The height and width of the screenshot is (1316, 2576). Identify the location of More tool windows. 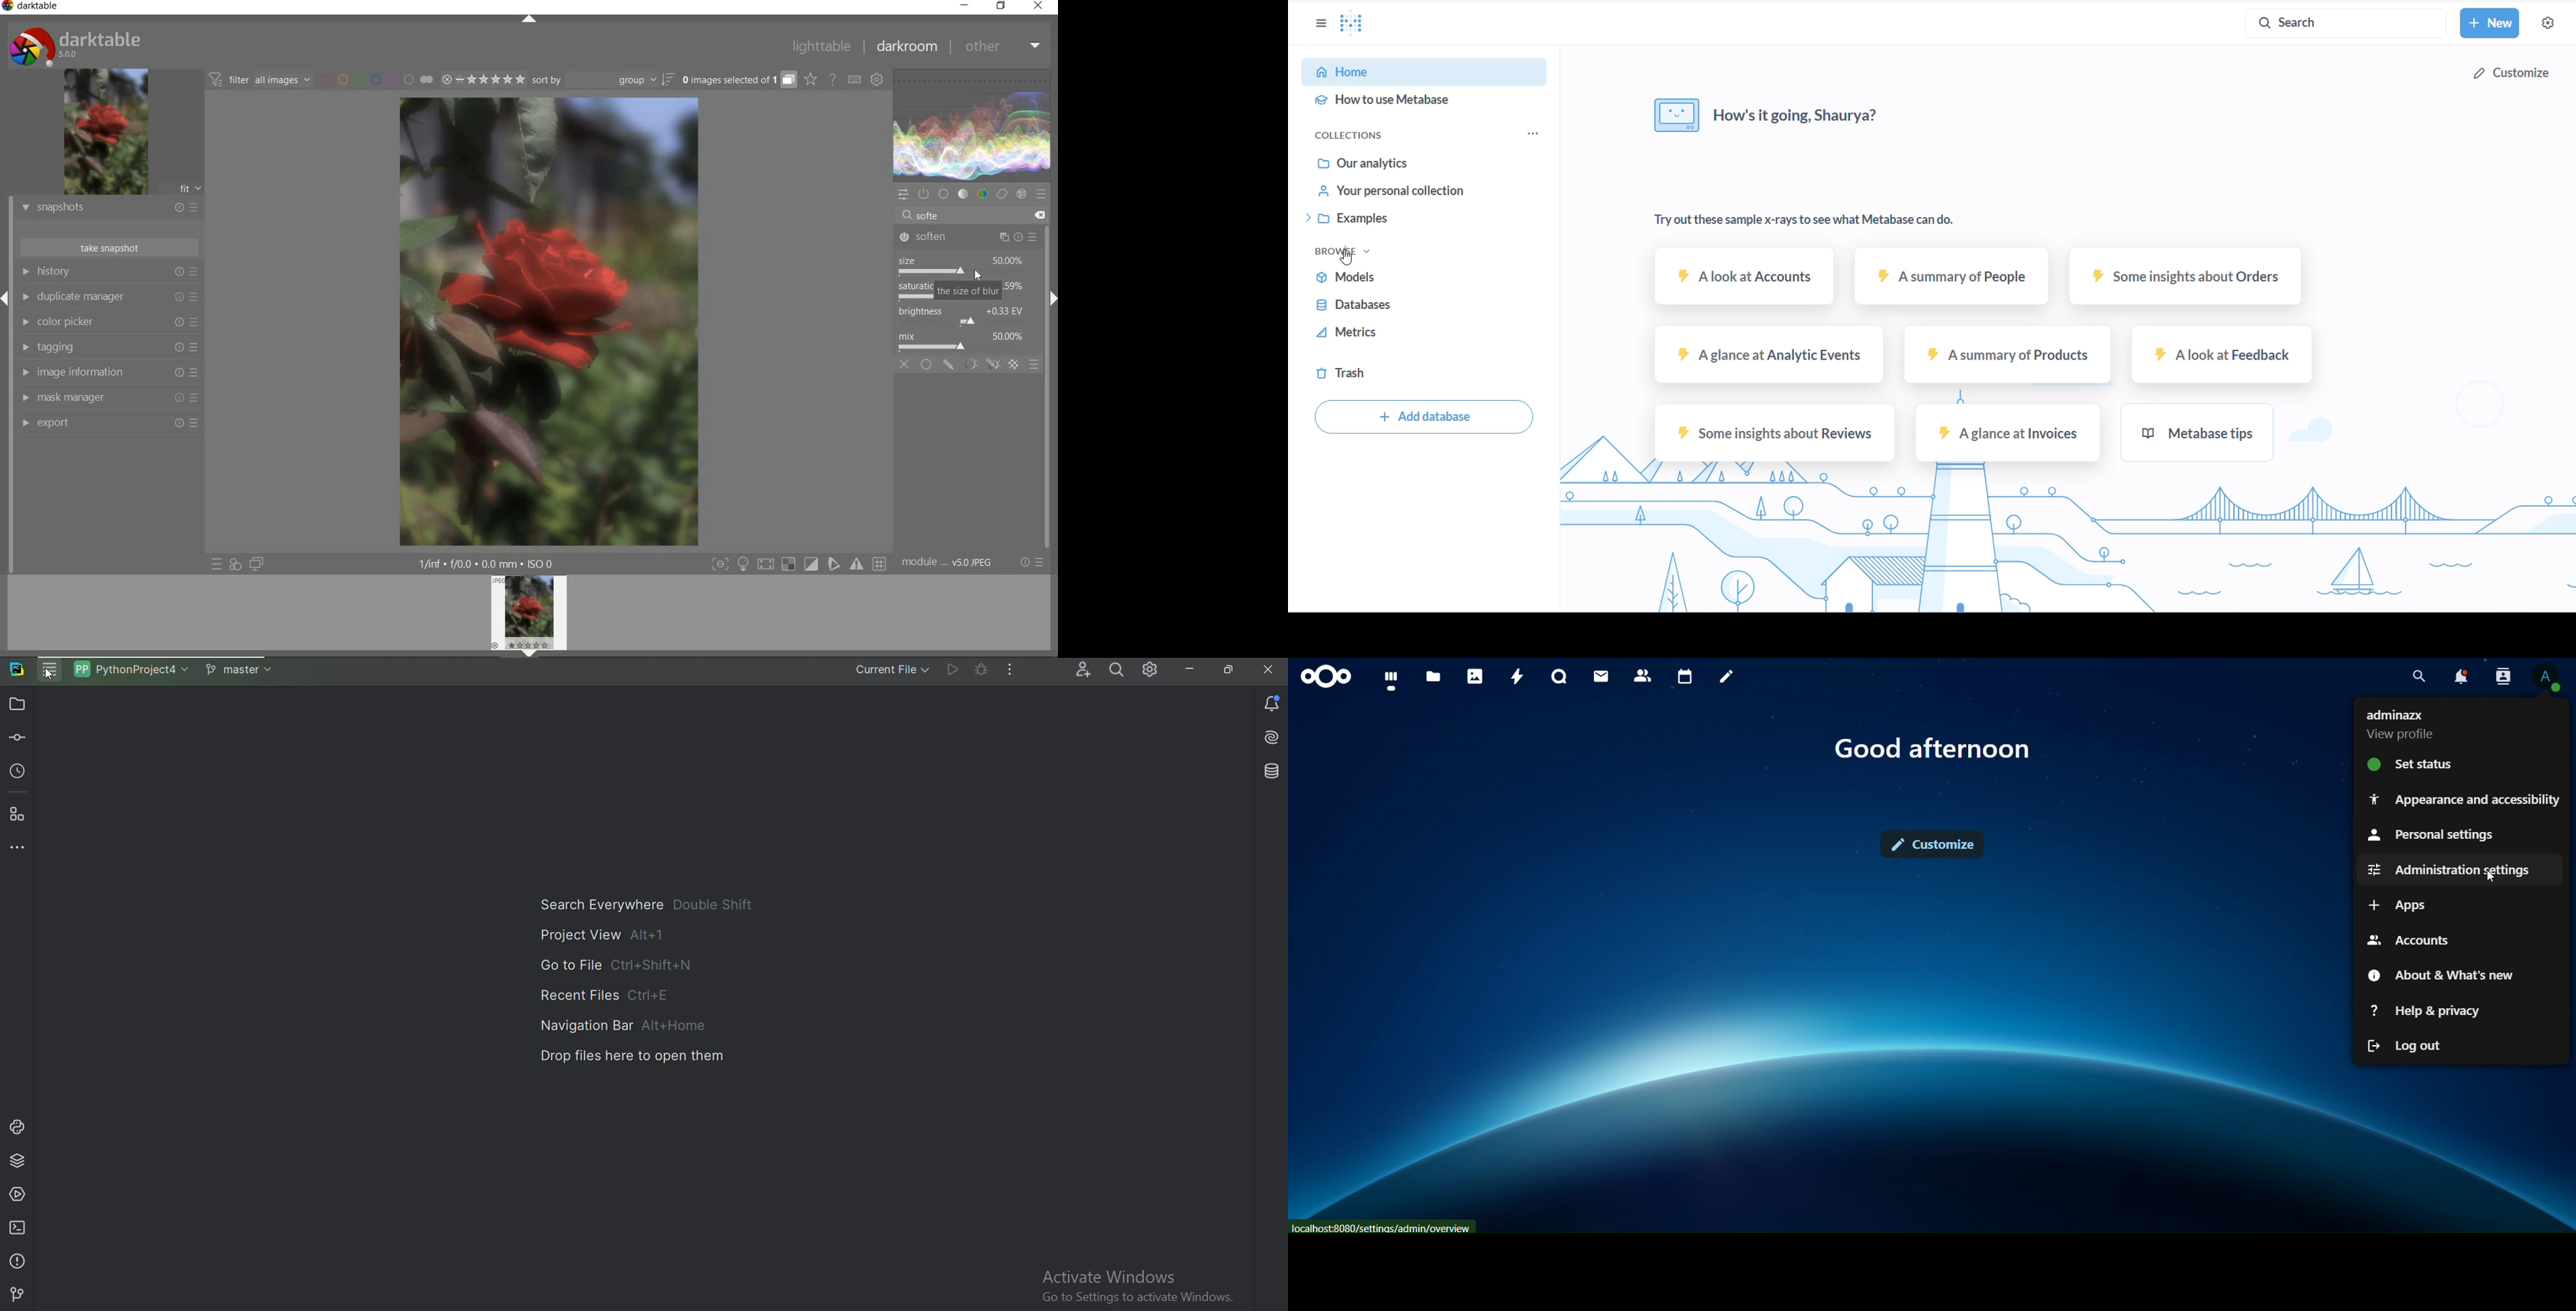
(17, 849).